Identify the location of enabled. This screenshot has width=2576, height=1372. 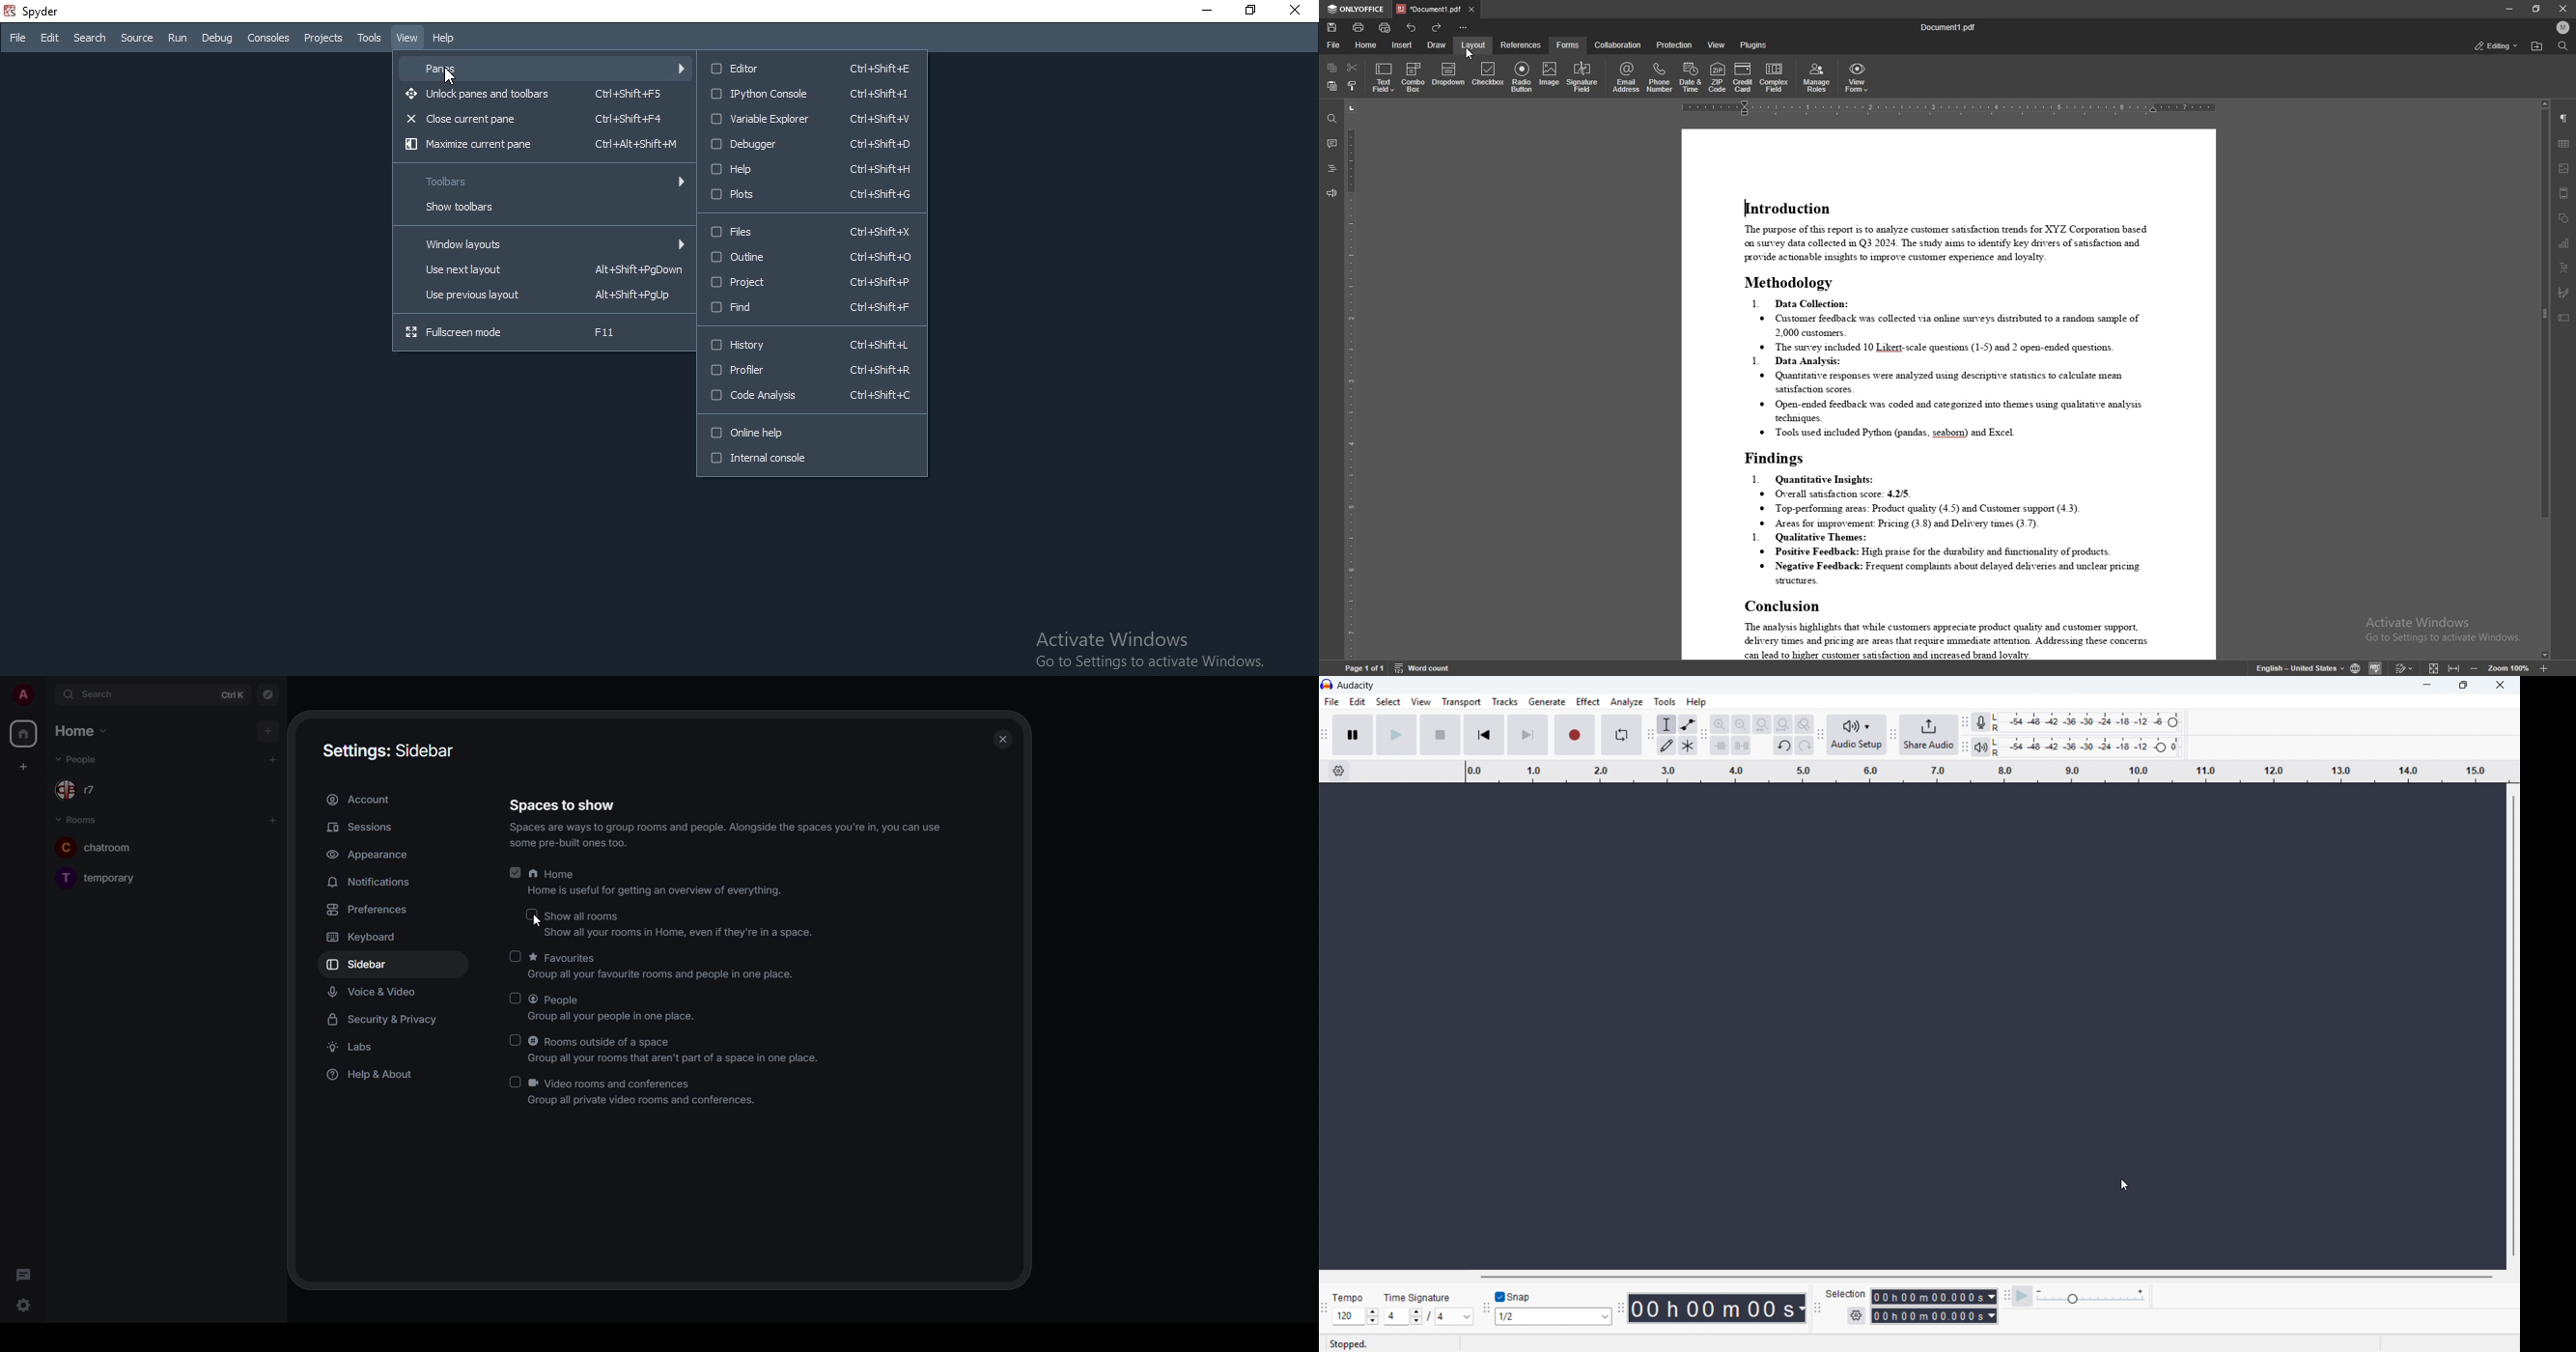
(517, 873).